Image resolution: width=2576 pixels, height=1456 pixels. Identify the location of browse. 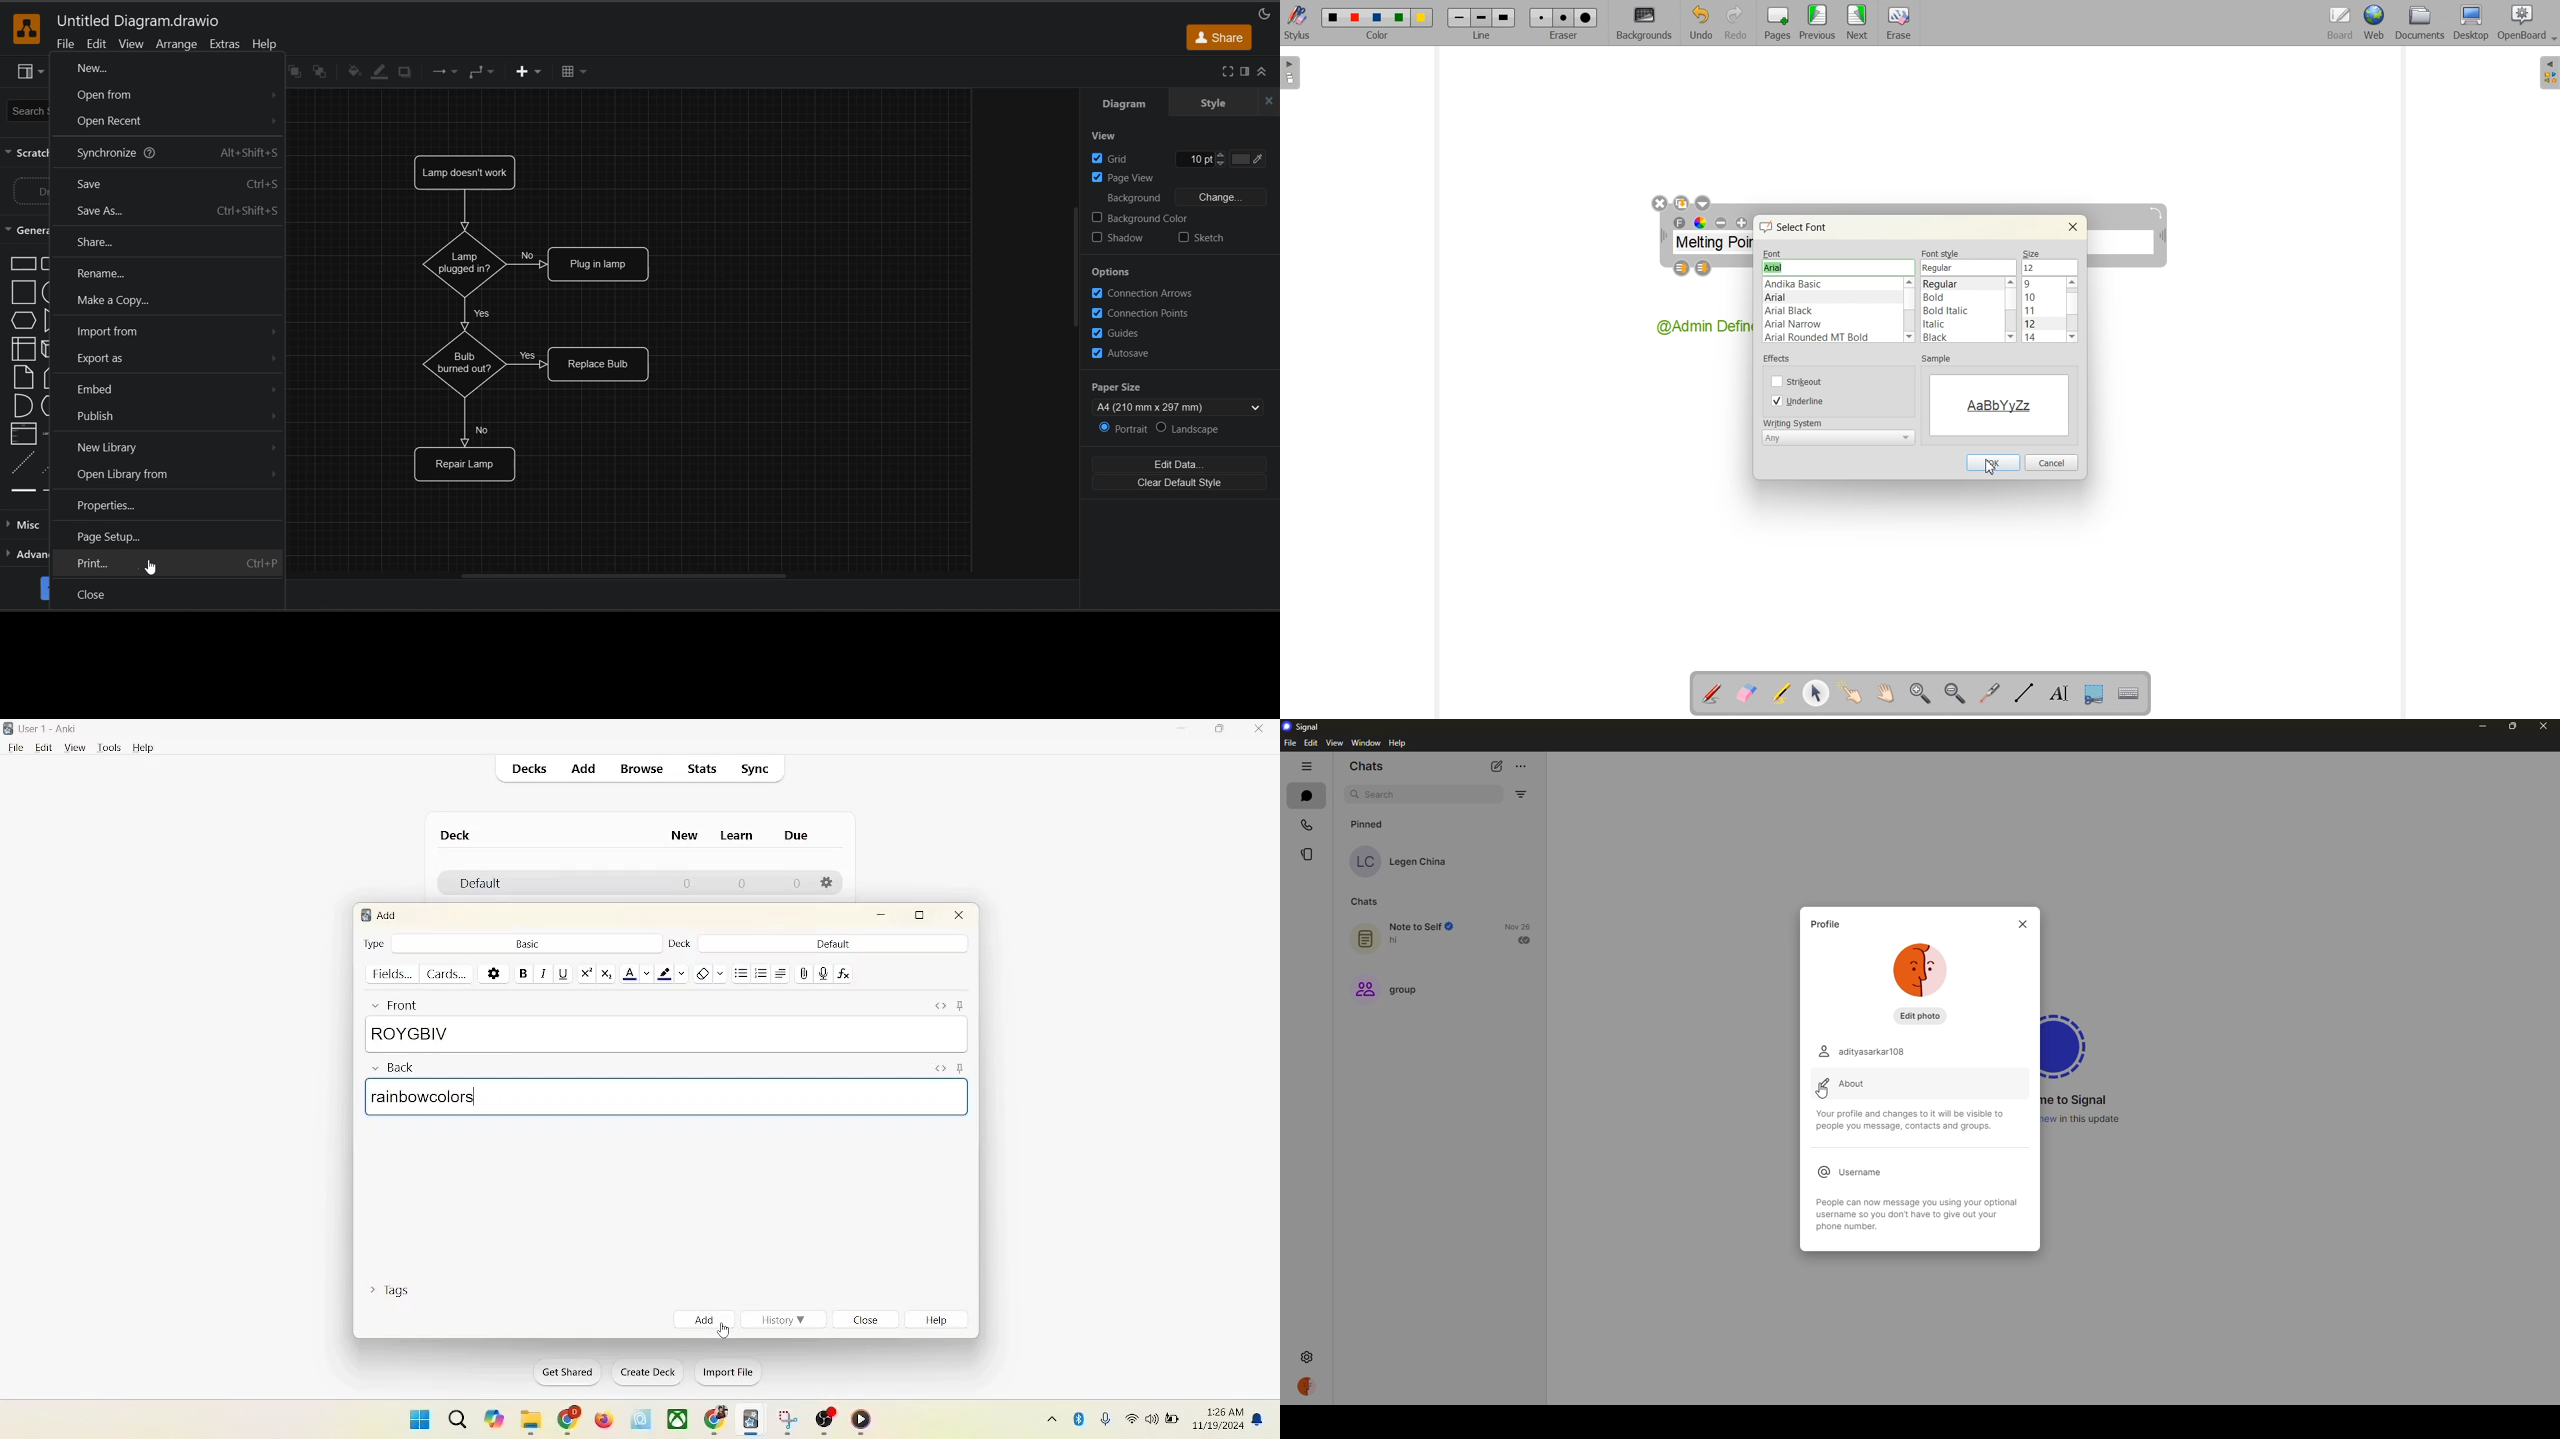
(644, 770).